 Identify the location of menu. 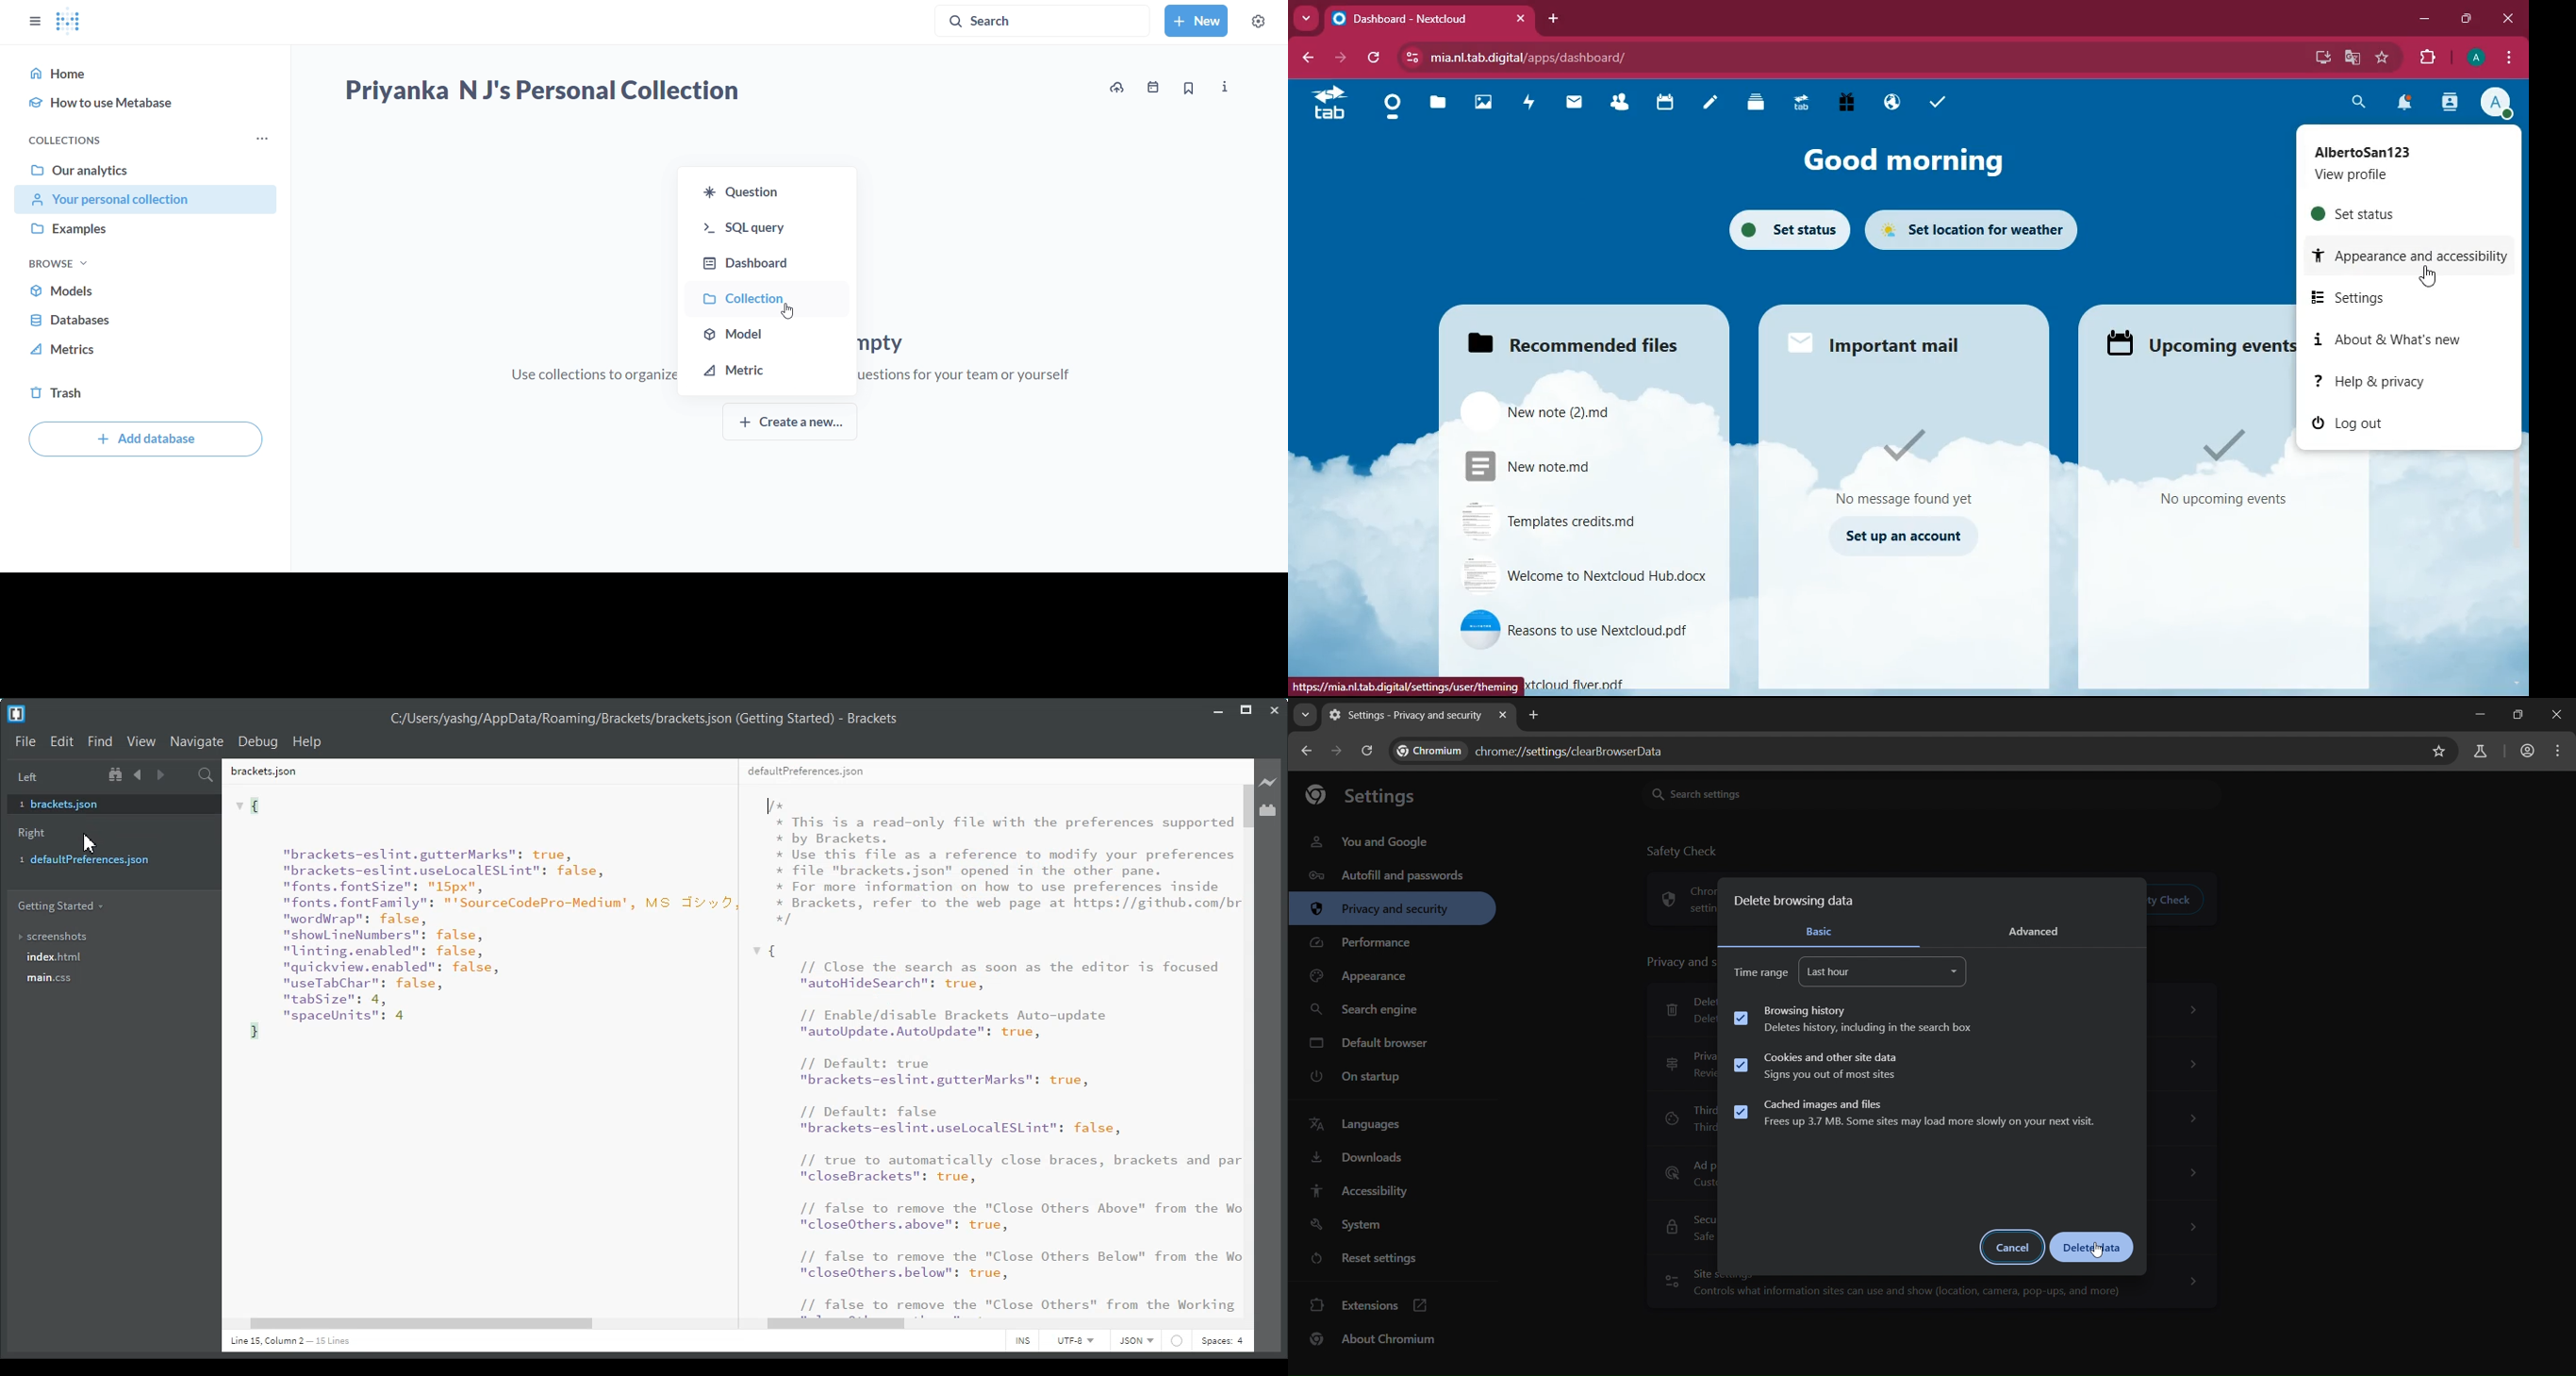
(2504, 57).